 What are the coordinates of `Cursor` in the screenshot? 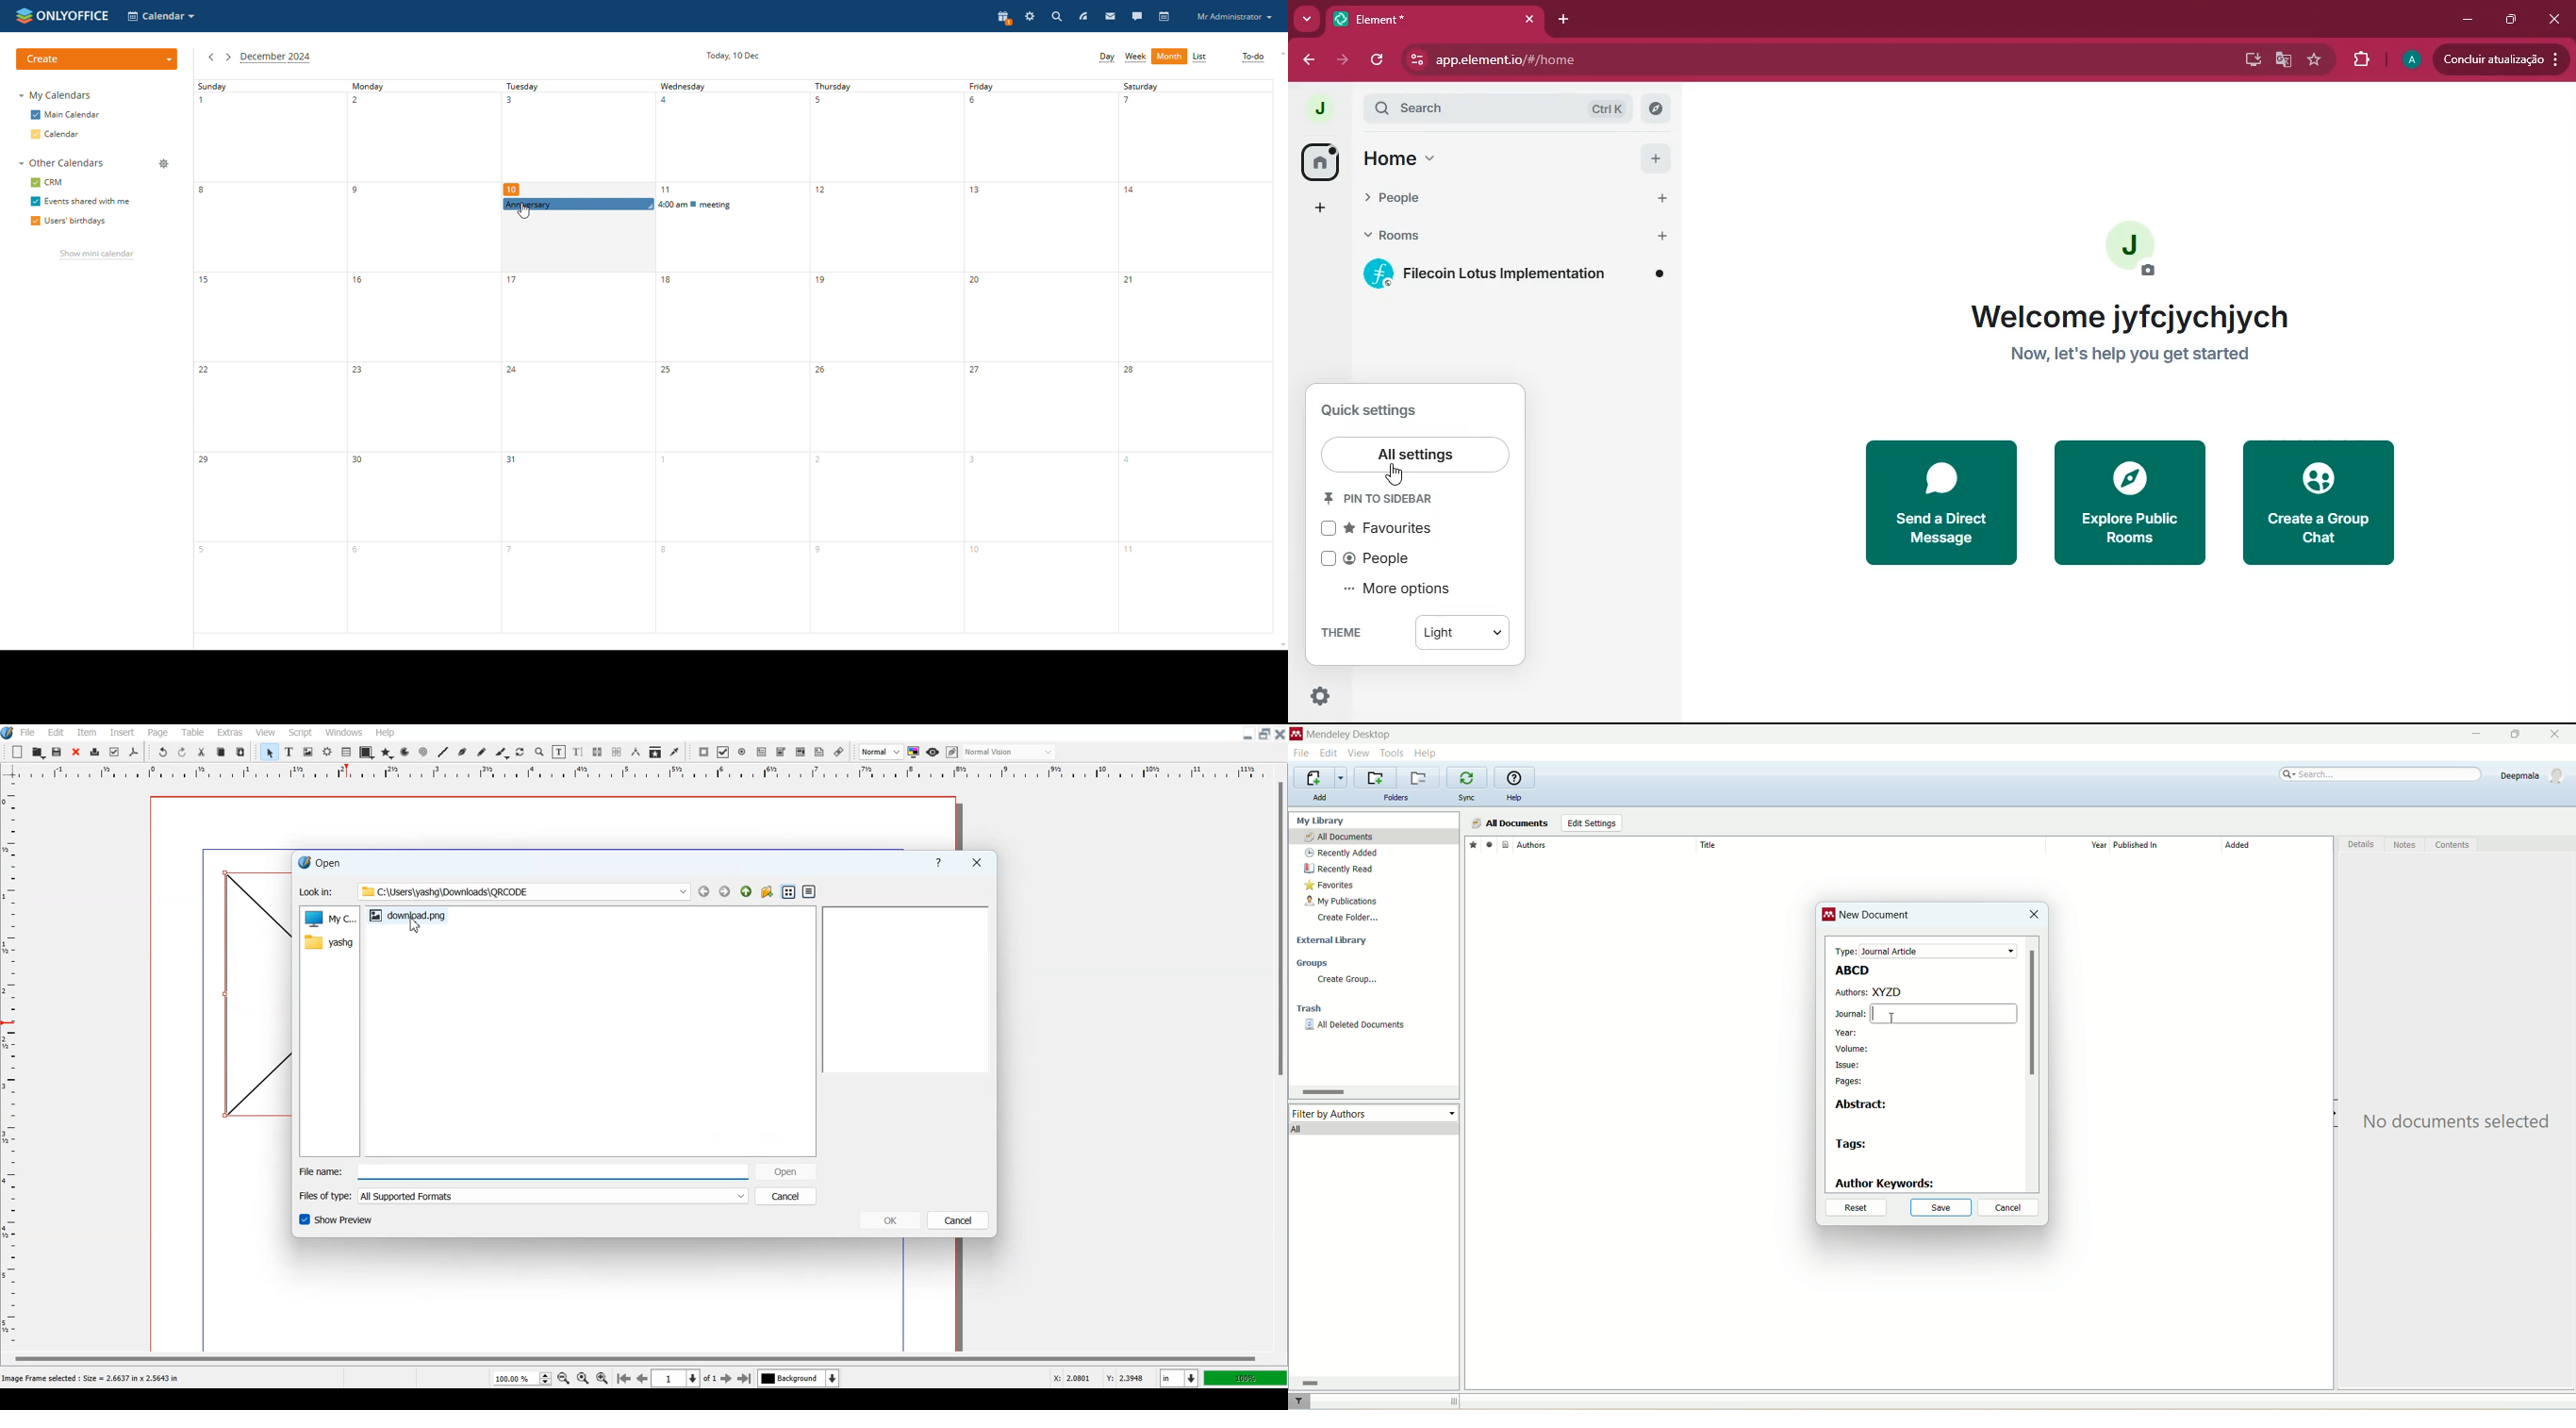 It's located at (1895, 1019).